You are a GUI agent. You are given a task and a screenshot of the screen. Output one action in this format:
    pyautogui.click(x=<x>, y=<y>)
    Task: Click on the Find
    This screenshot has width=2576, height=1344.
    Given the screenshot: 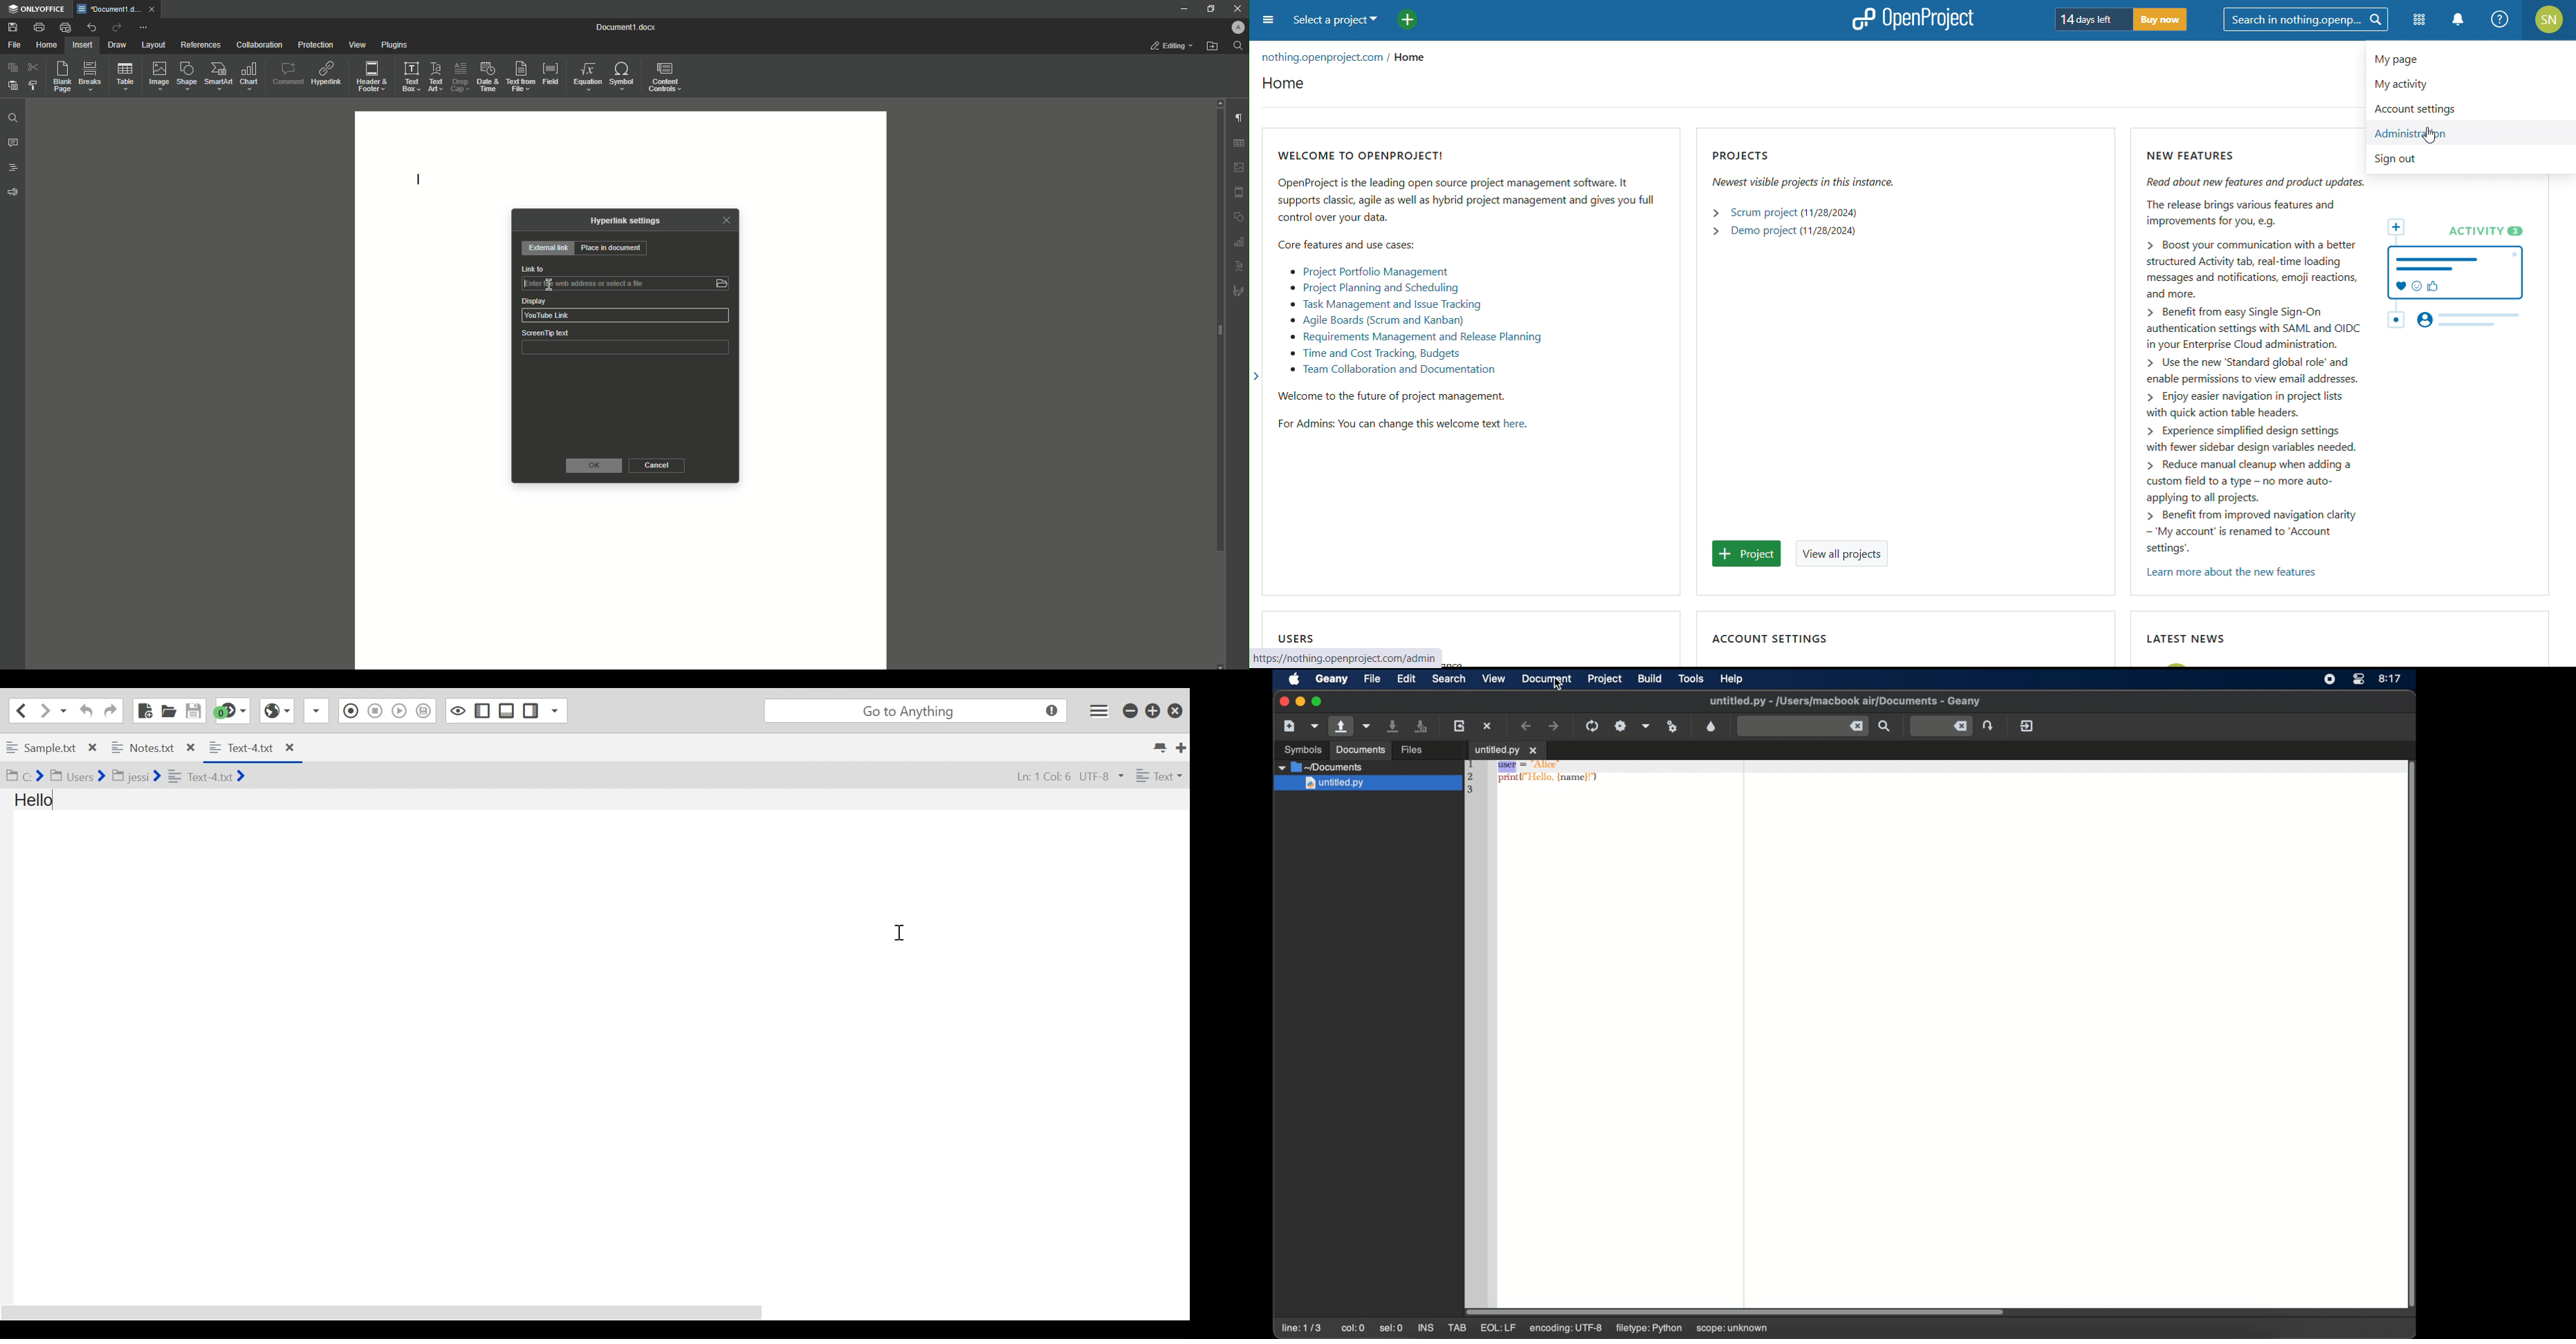 What is the action you would take?
    pyautogui.click(x=1238, y=46)
    